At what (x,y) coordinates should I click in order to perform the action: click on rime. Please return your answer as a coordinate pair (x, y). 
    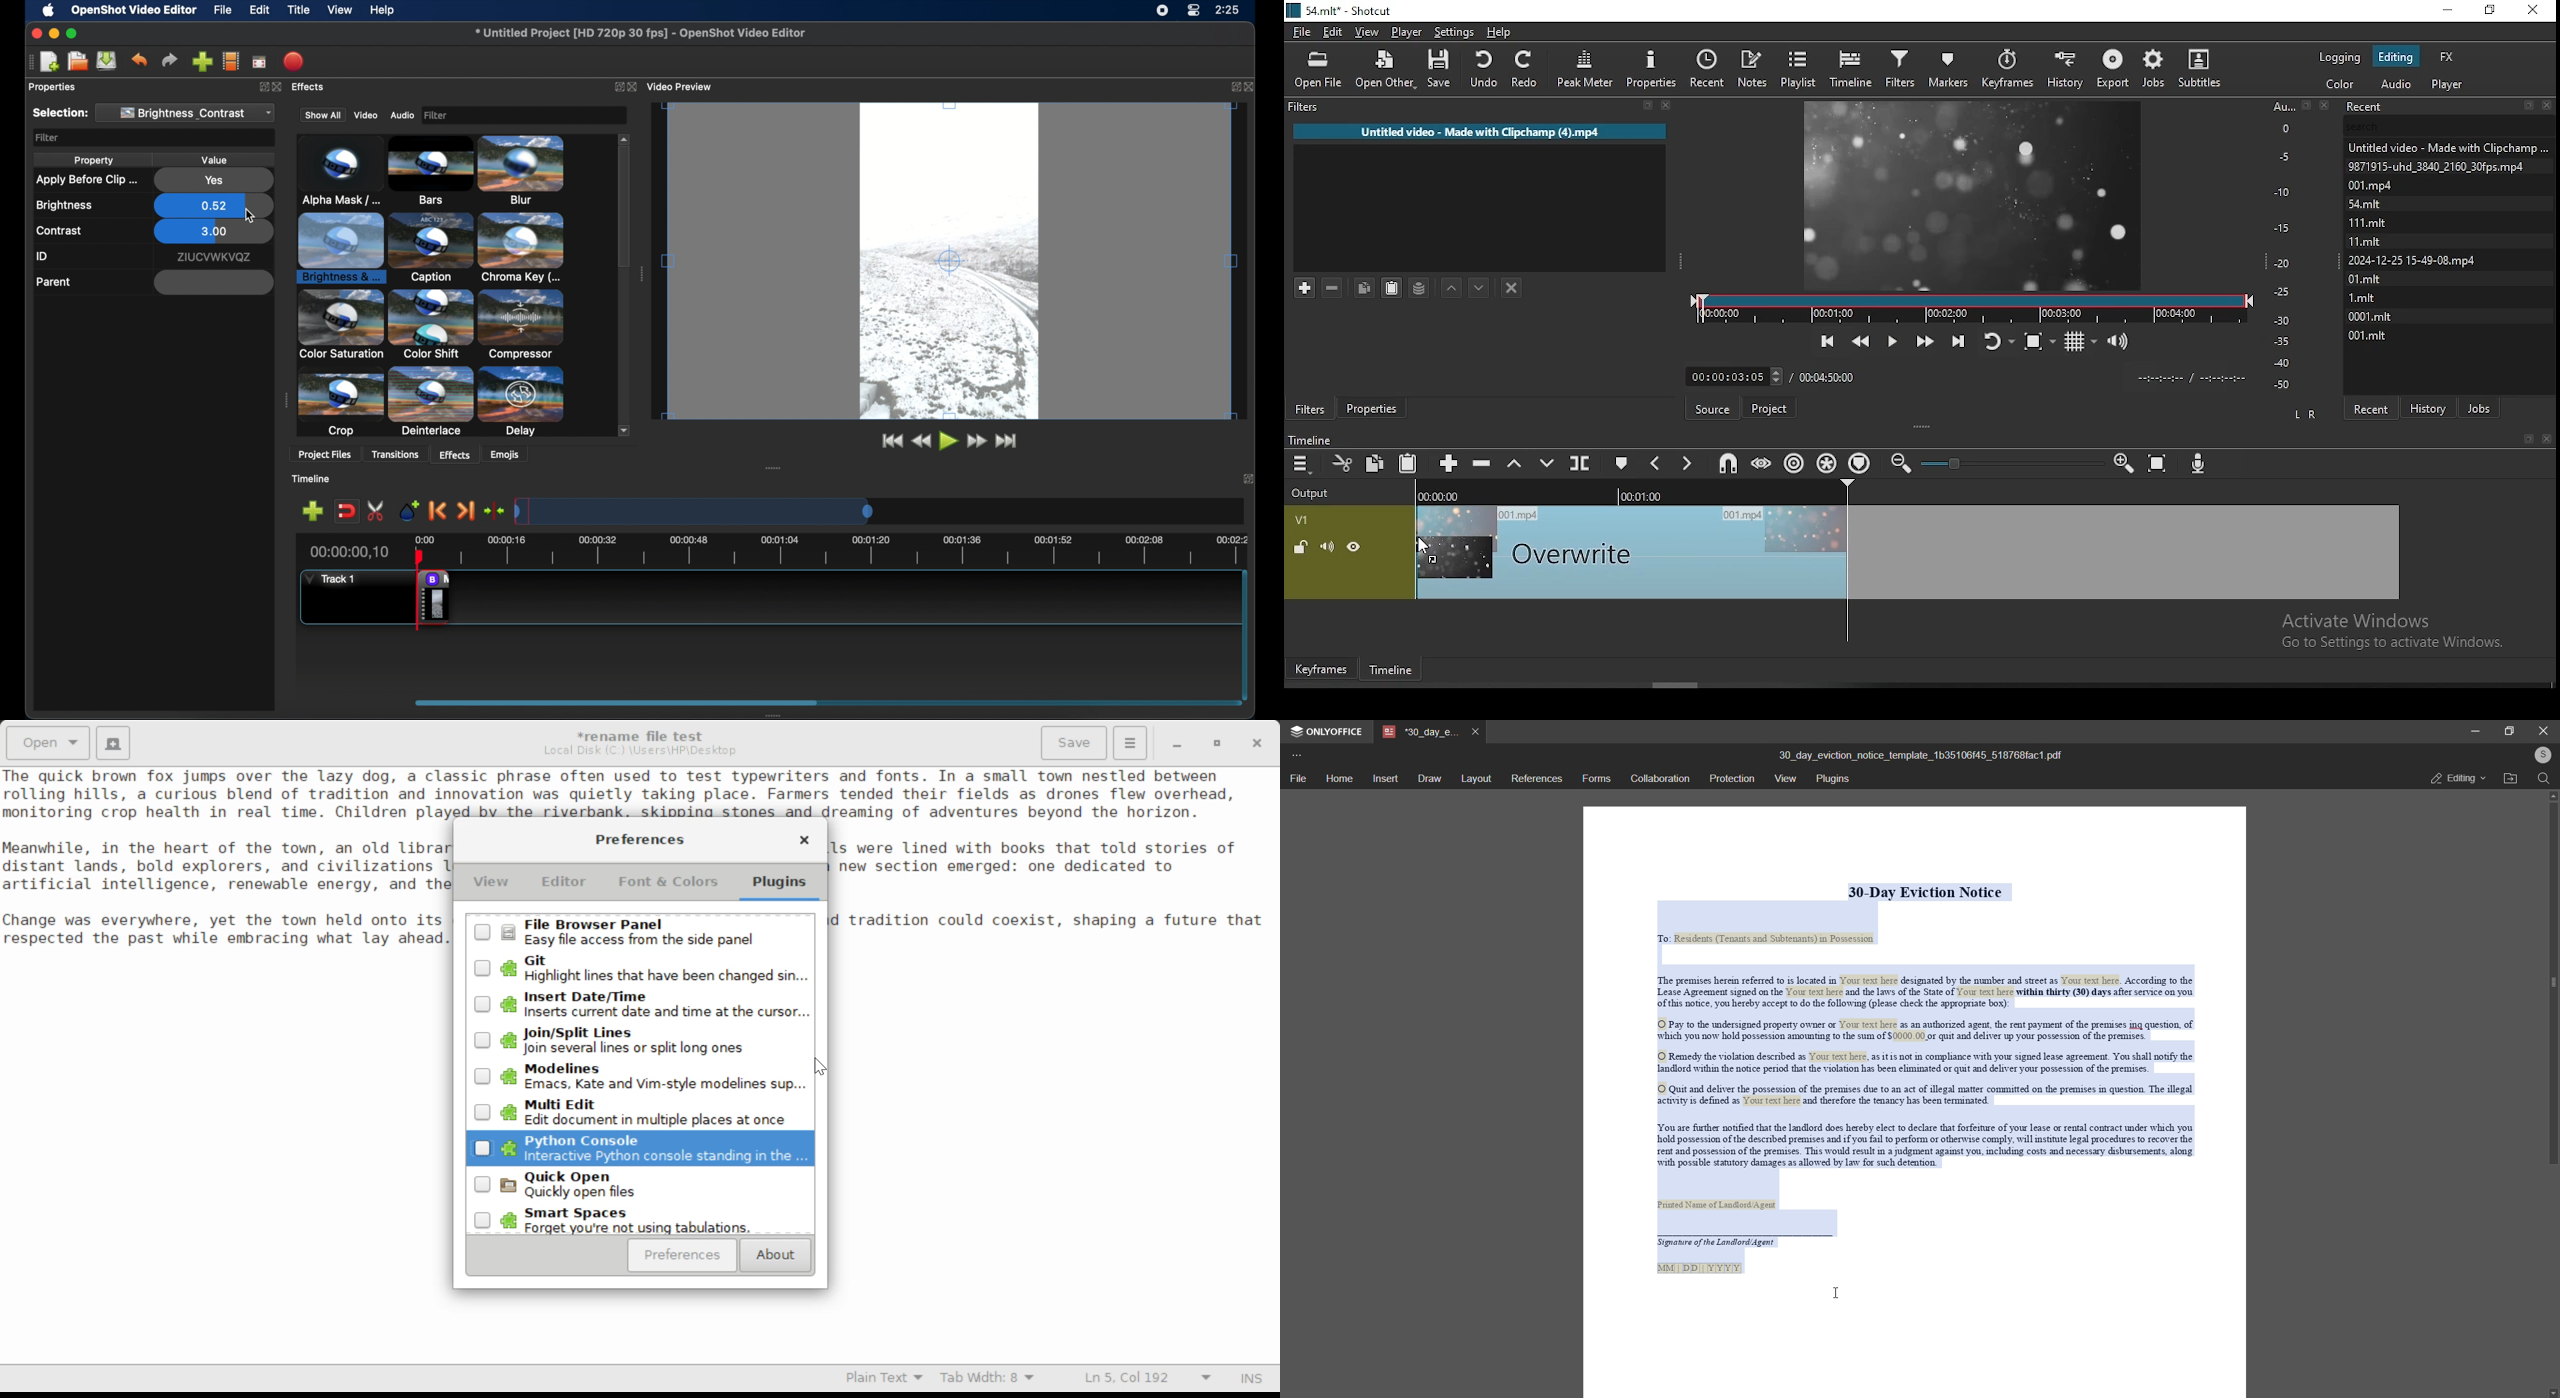
    Looking at the image, I should click on (1228, 11).